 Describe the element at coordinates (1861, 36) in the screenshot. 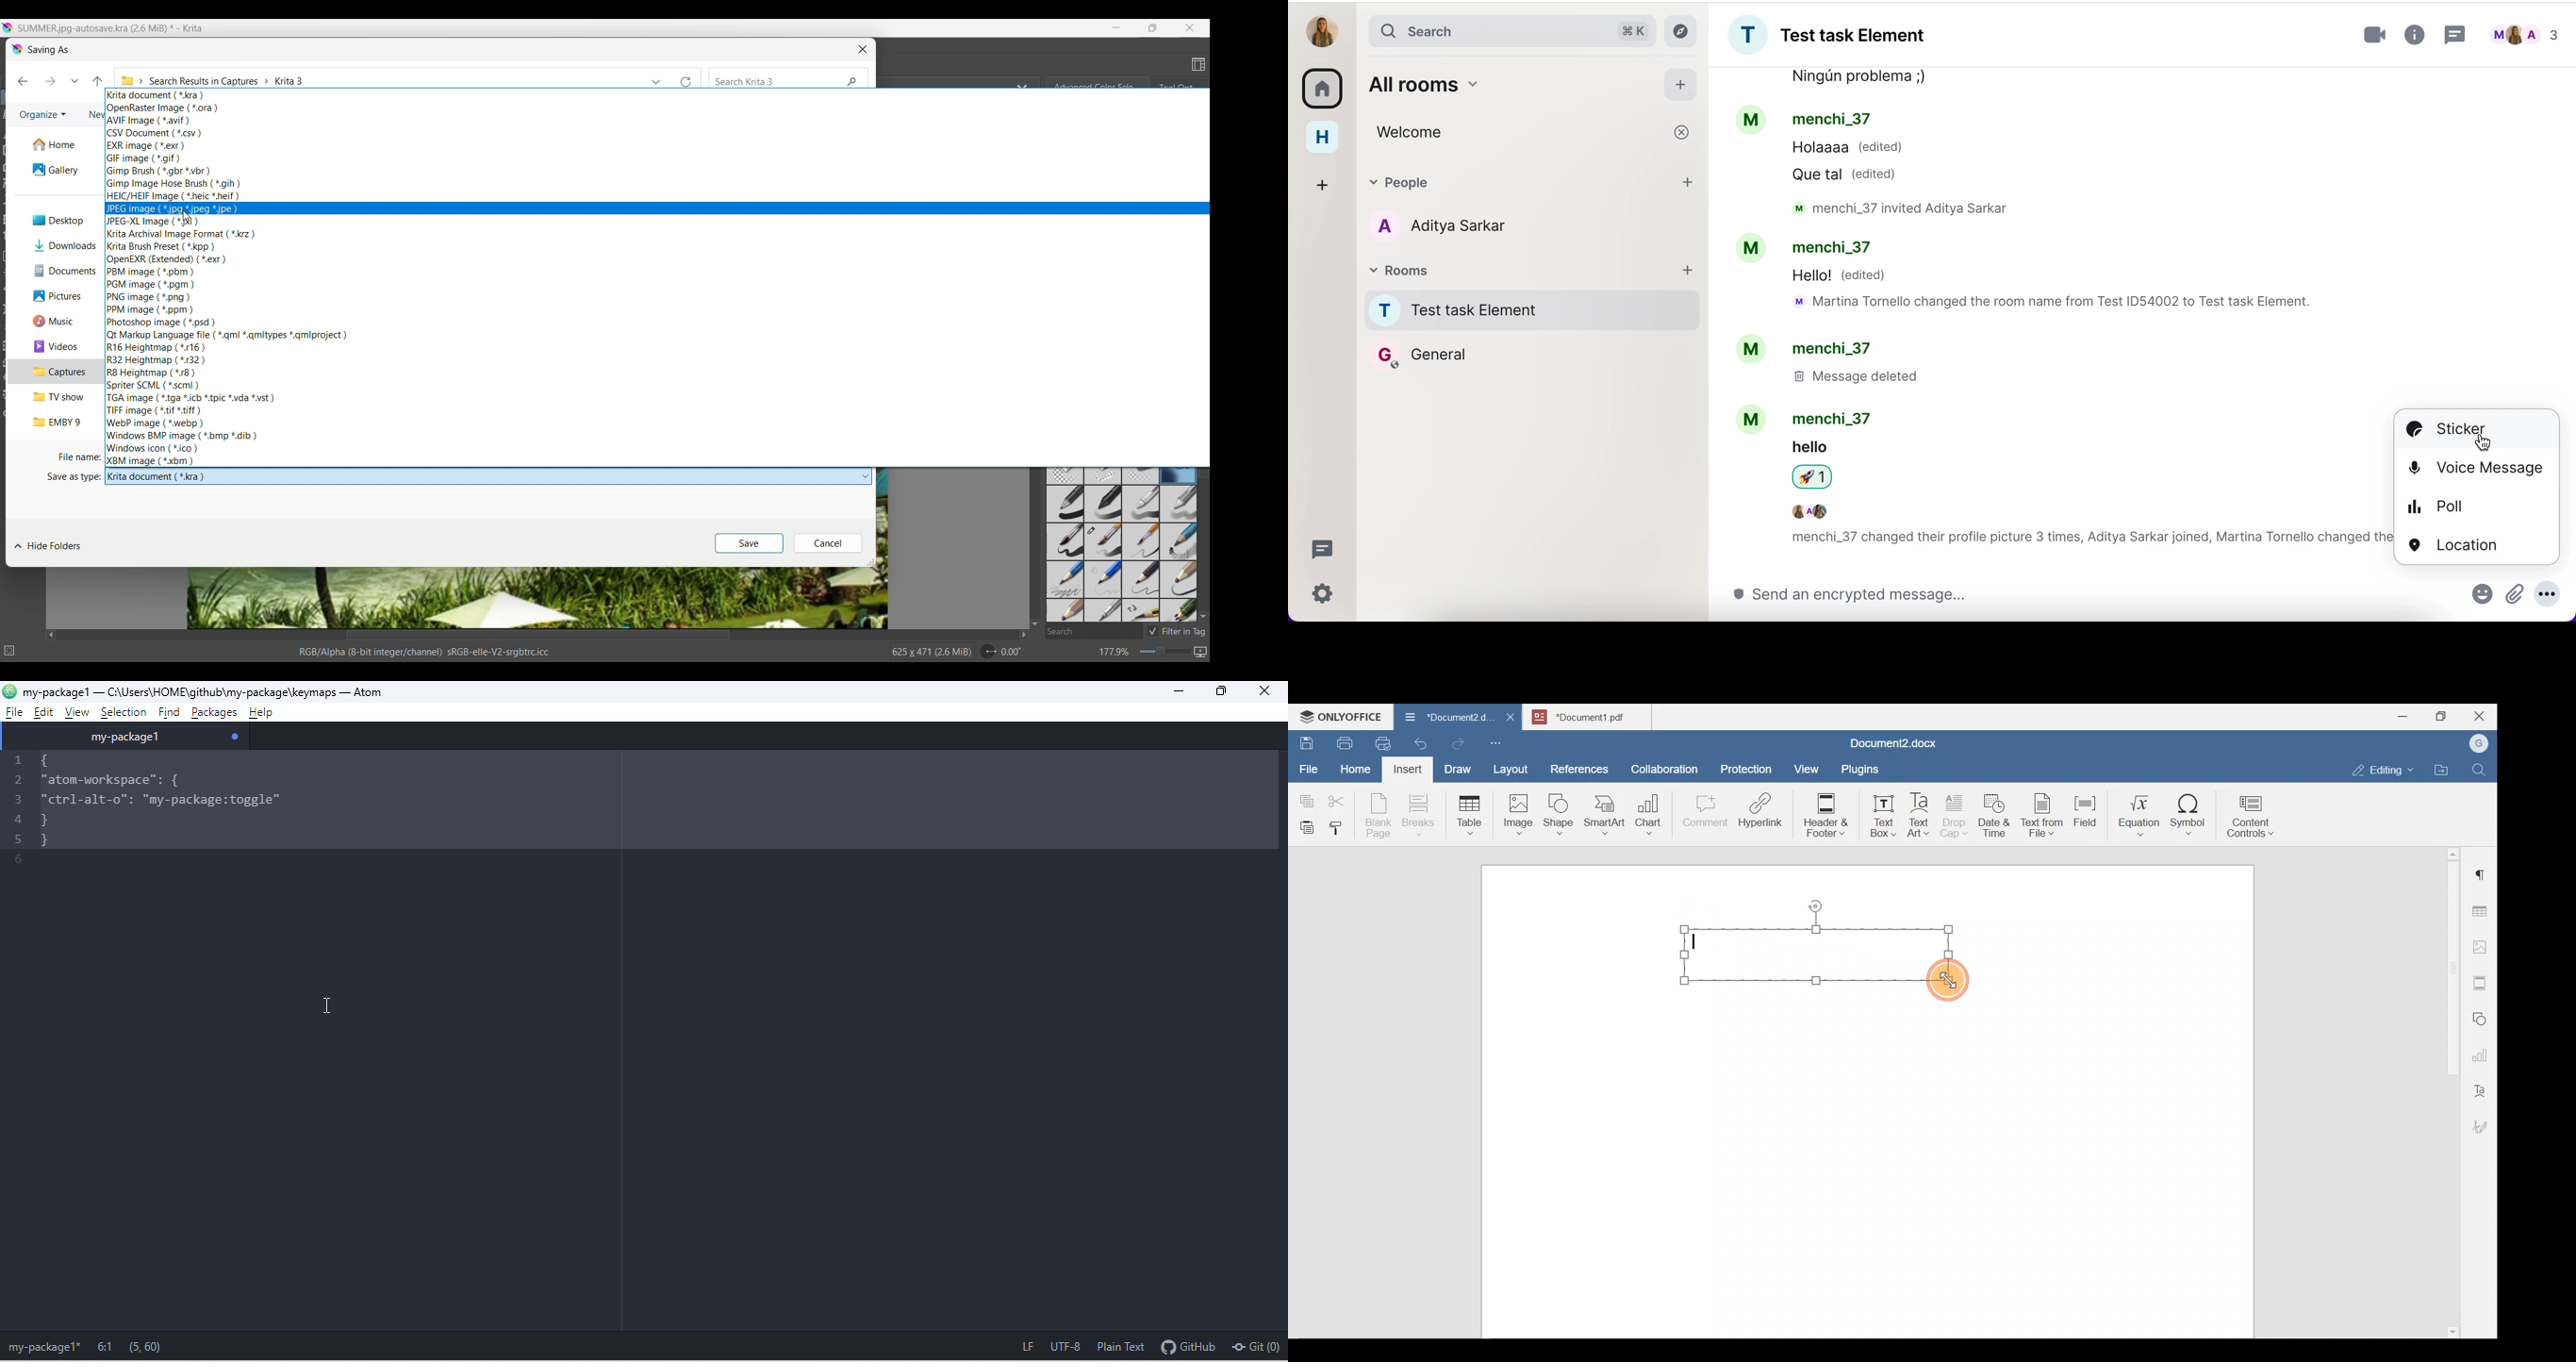

I see `room group` at that location.